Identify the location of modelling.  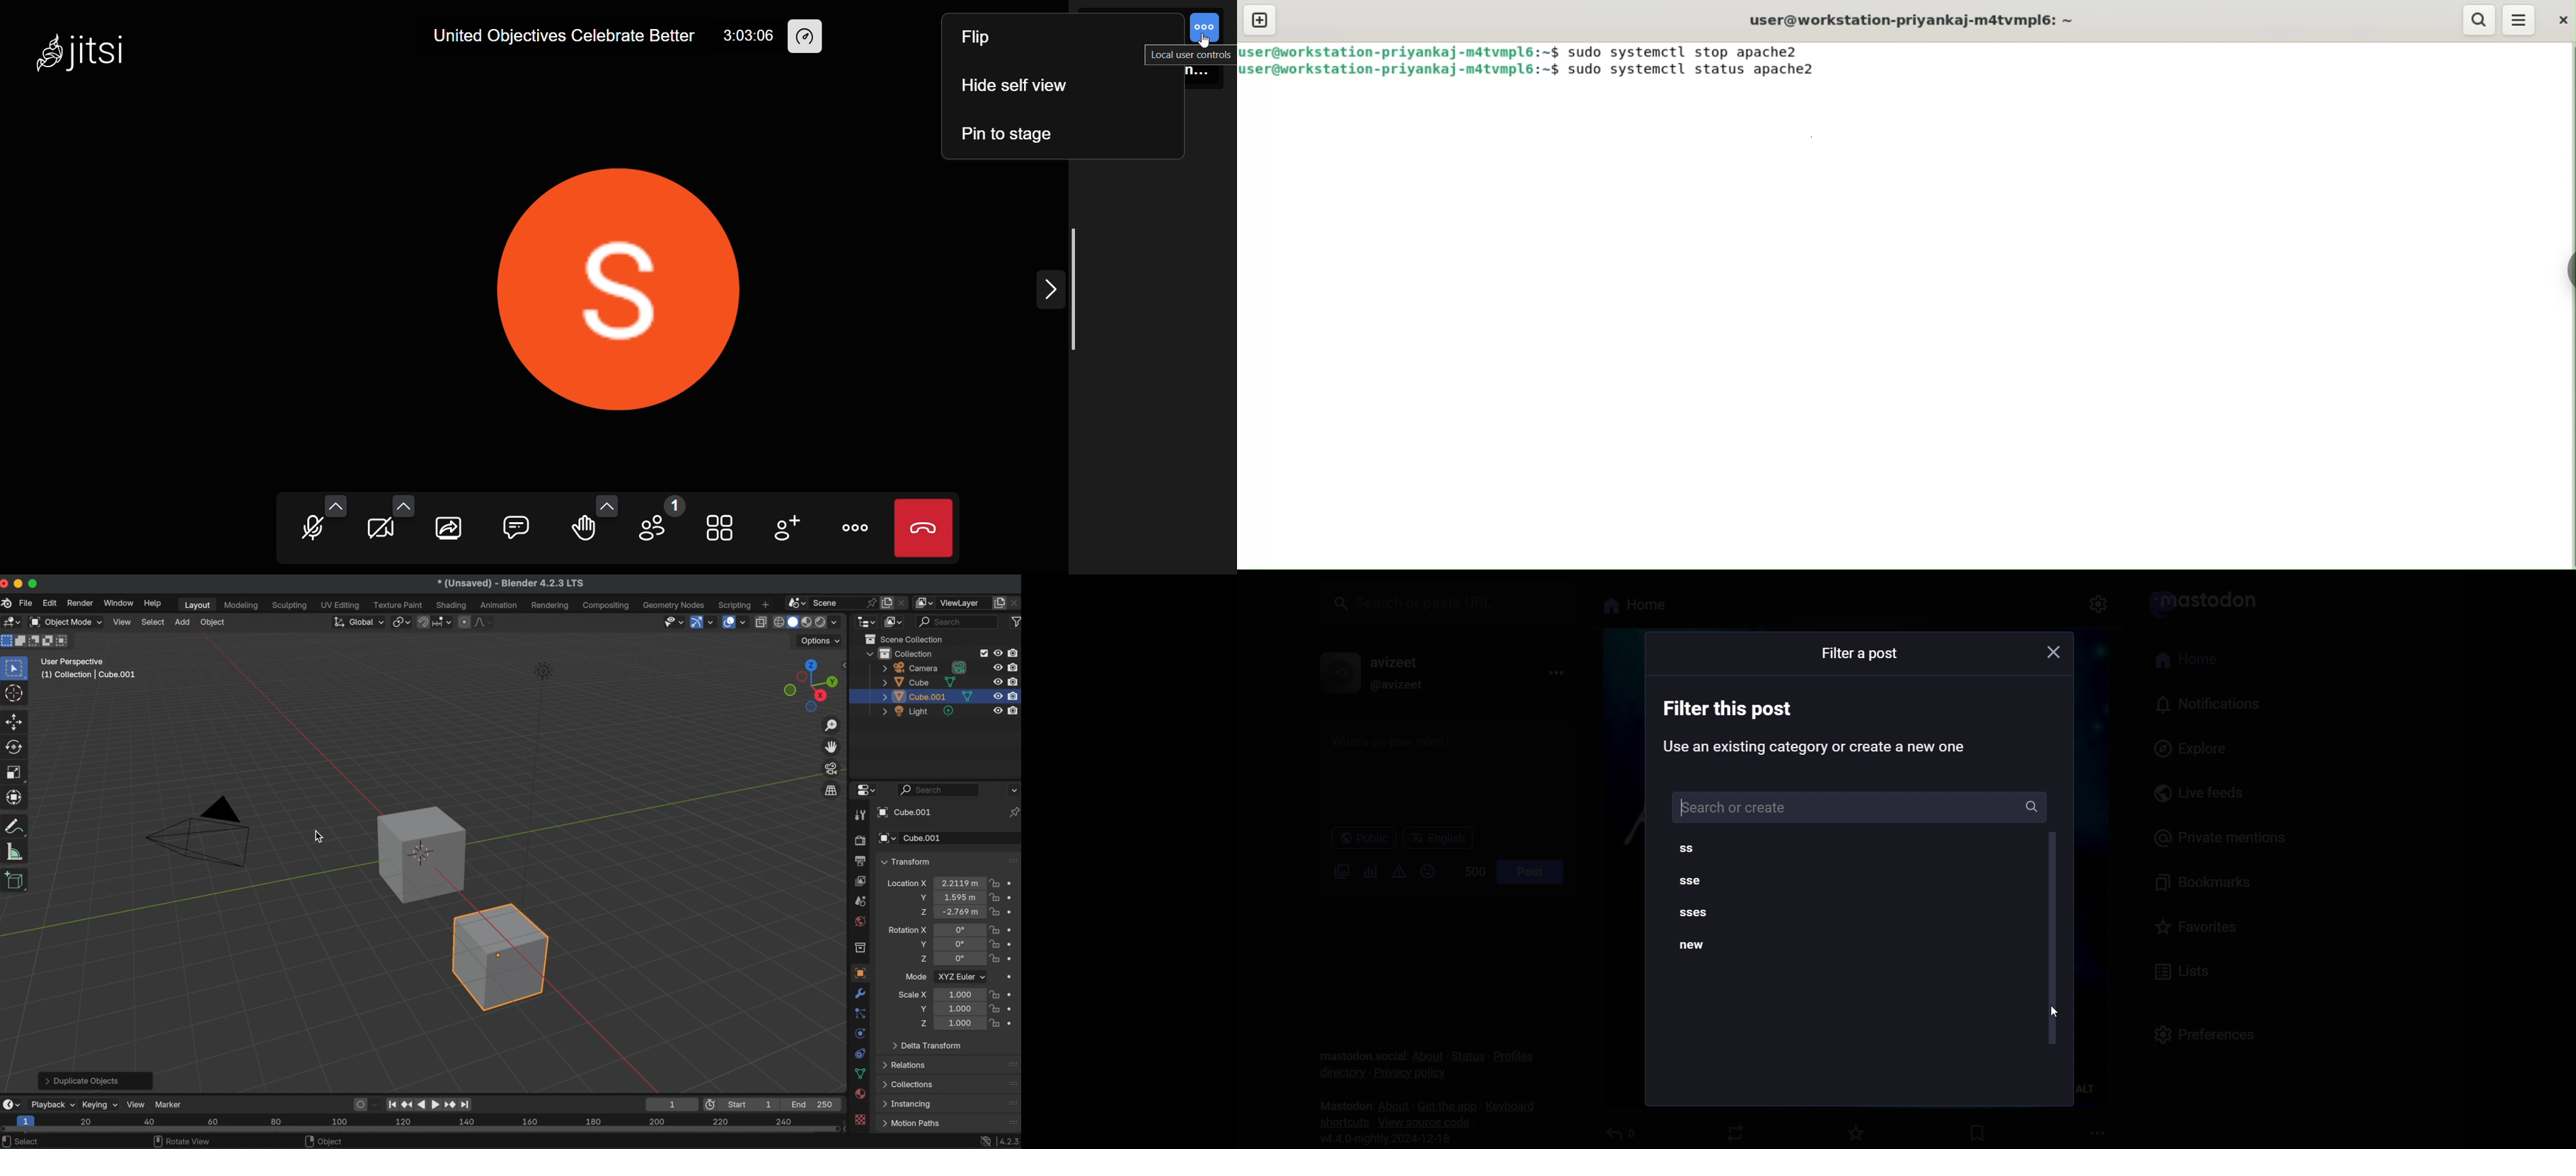
(242, 606).